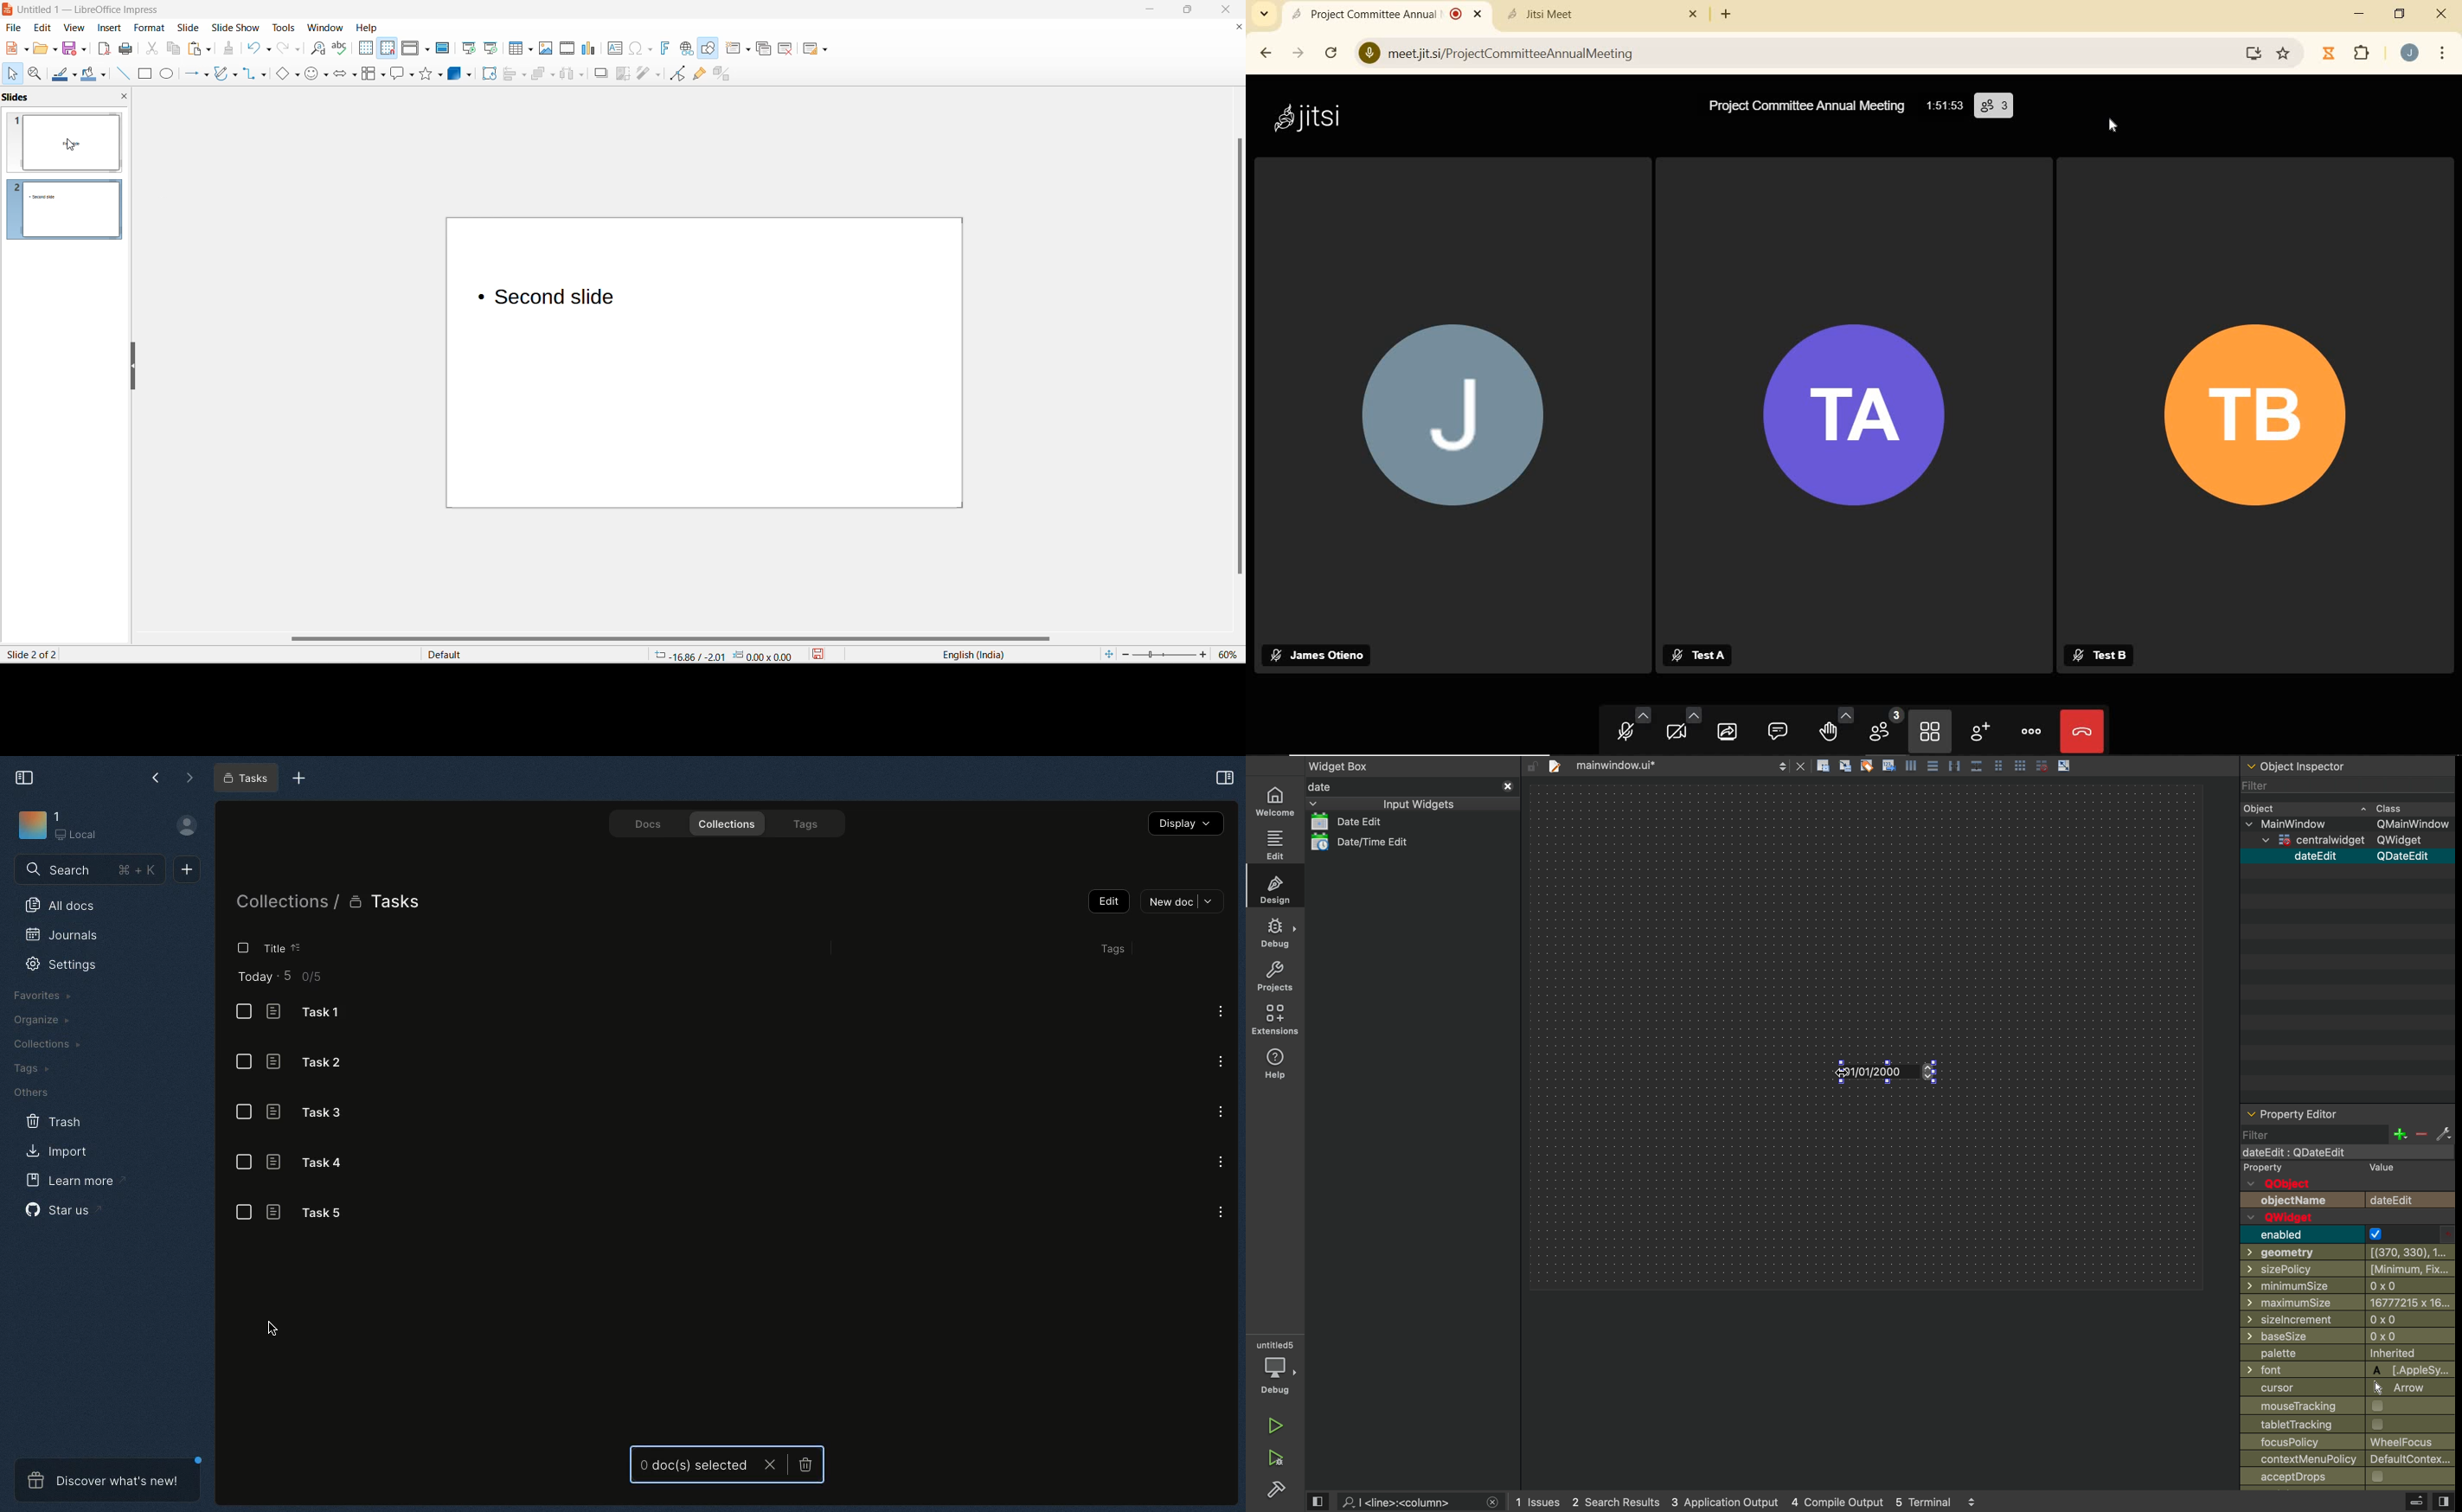  What do you see at coordinates (603, 75) in the screenshot?
I see `shadow` at bounding box center [603, 75].